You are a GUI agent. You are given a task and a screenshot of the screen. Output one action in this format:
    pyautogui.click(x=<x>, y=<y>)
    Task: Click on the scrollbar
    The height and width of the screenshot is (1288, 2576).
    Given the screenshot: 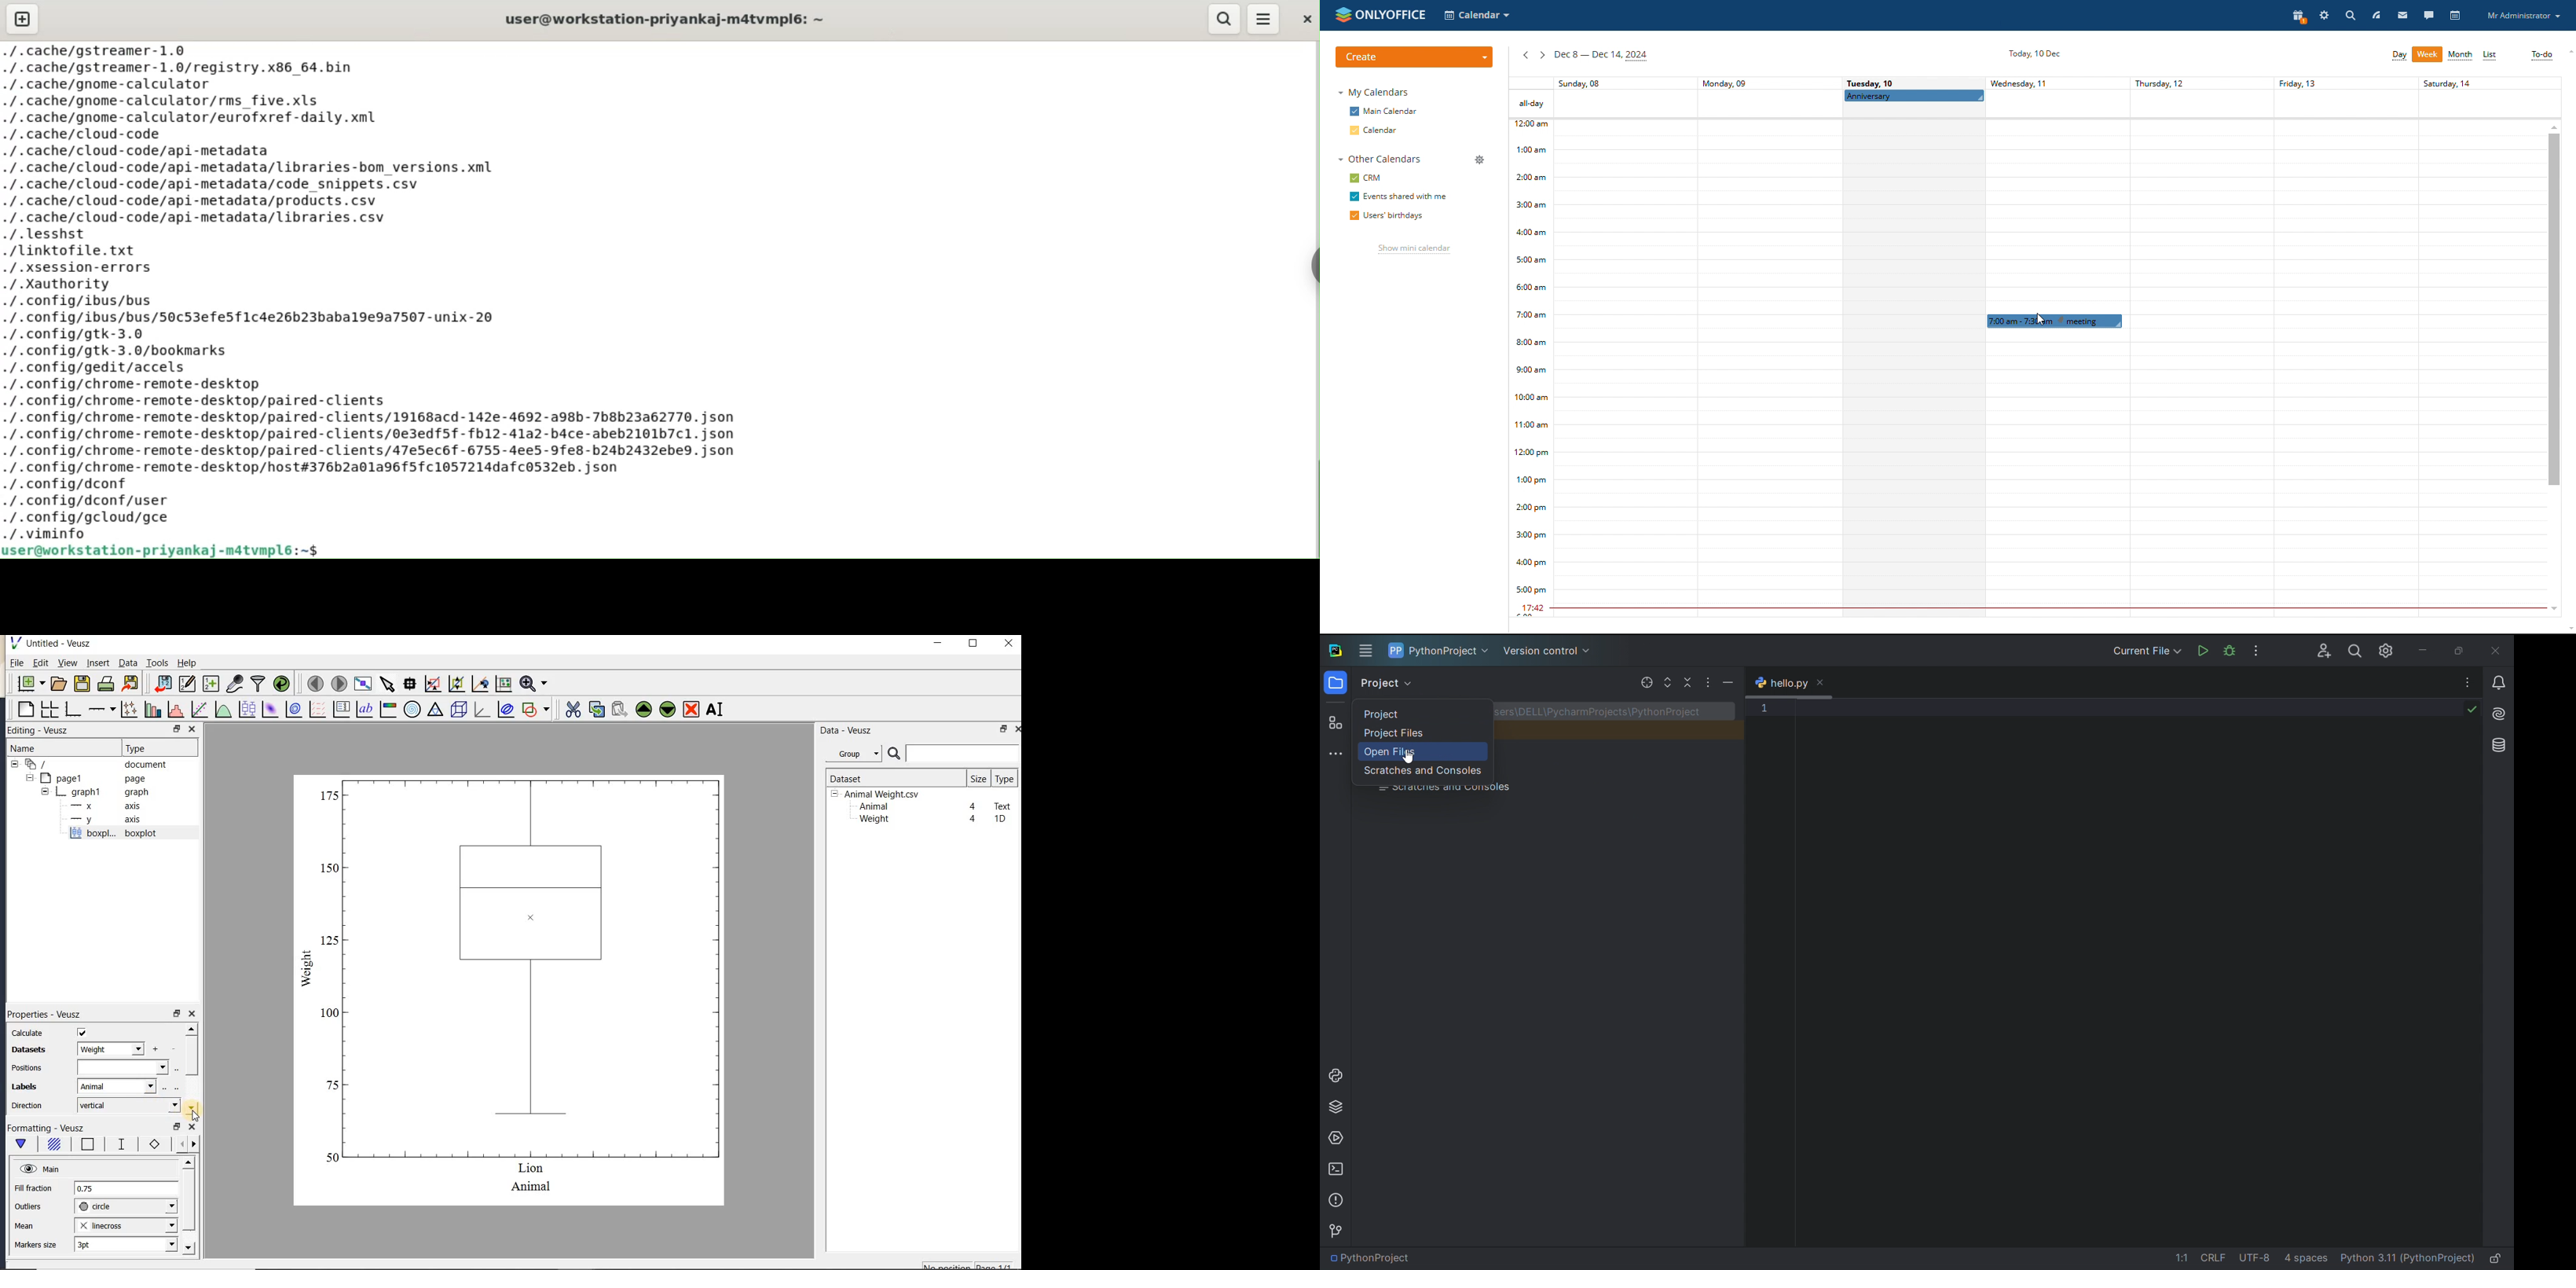 What is the action you would take?
    pyautogui.click(x=188, y=1206)
    